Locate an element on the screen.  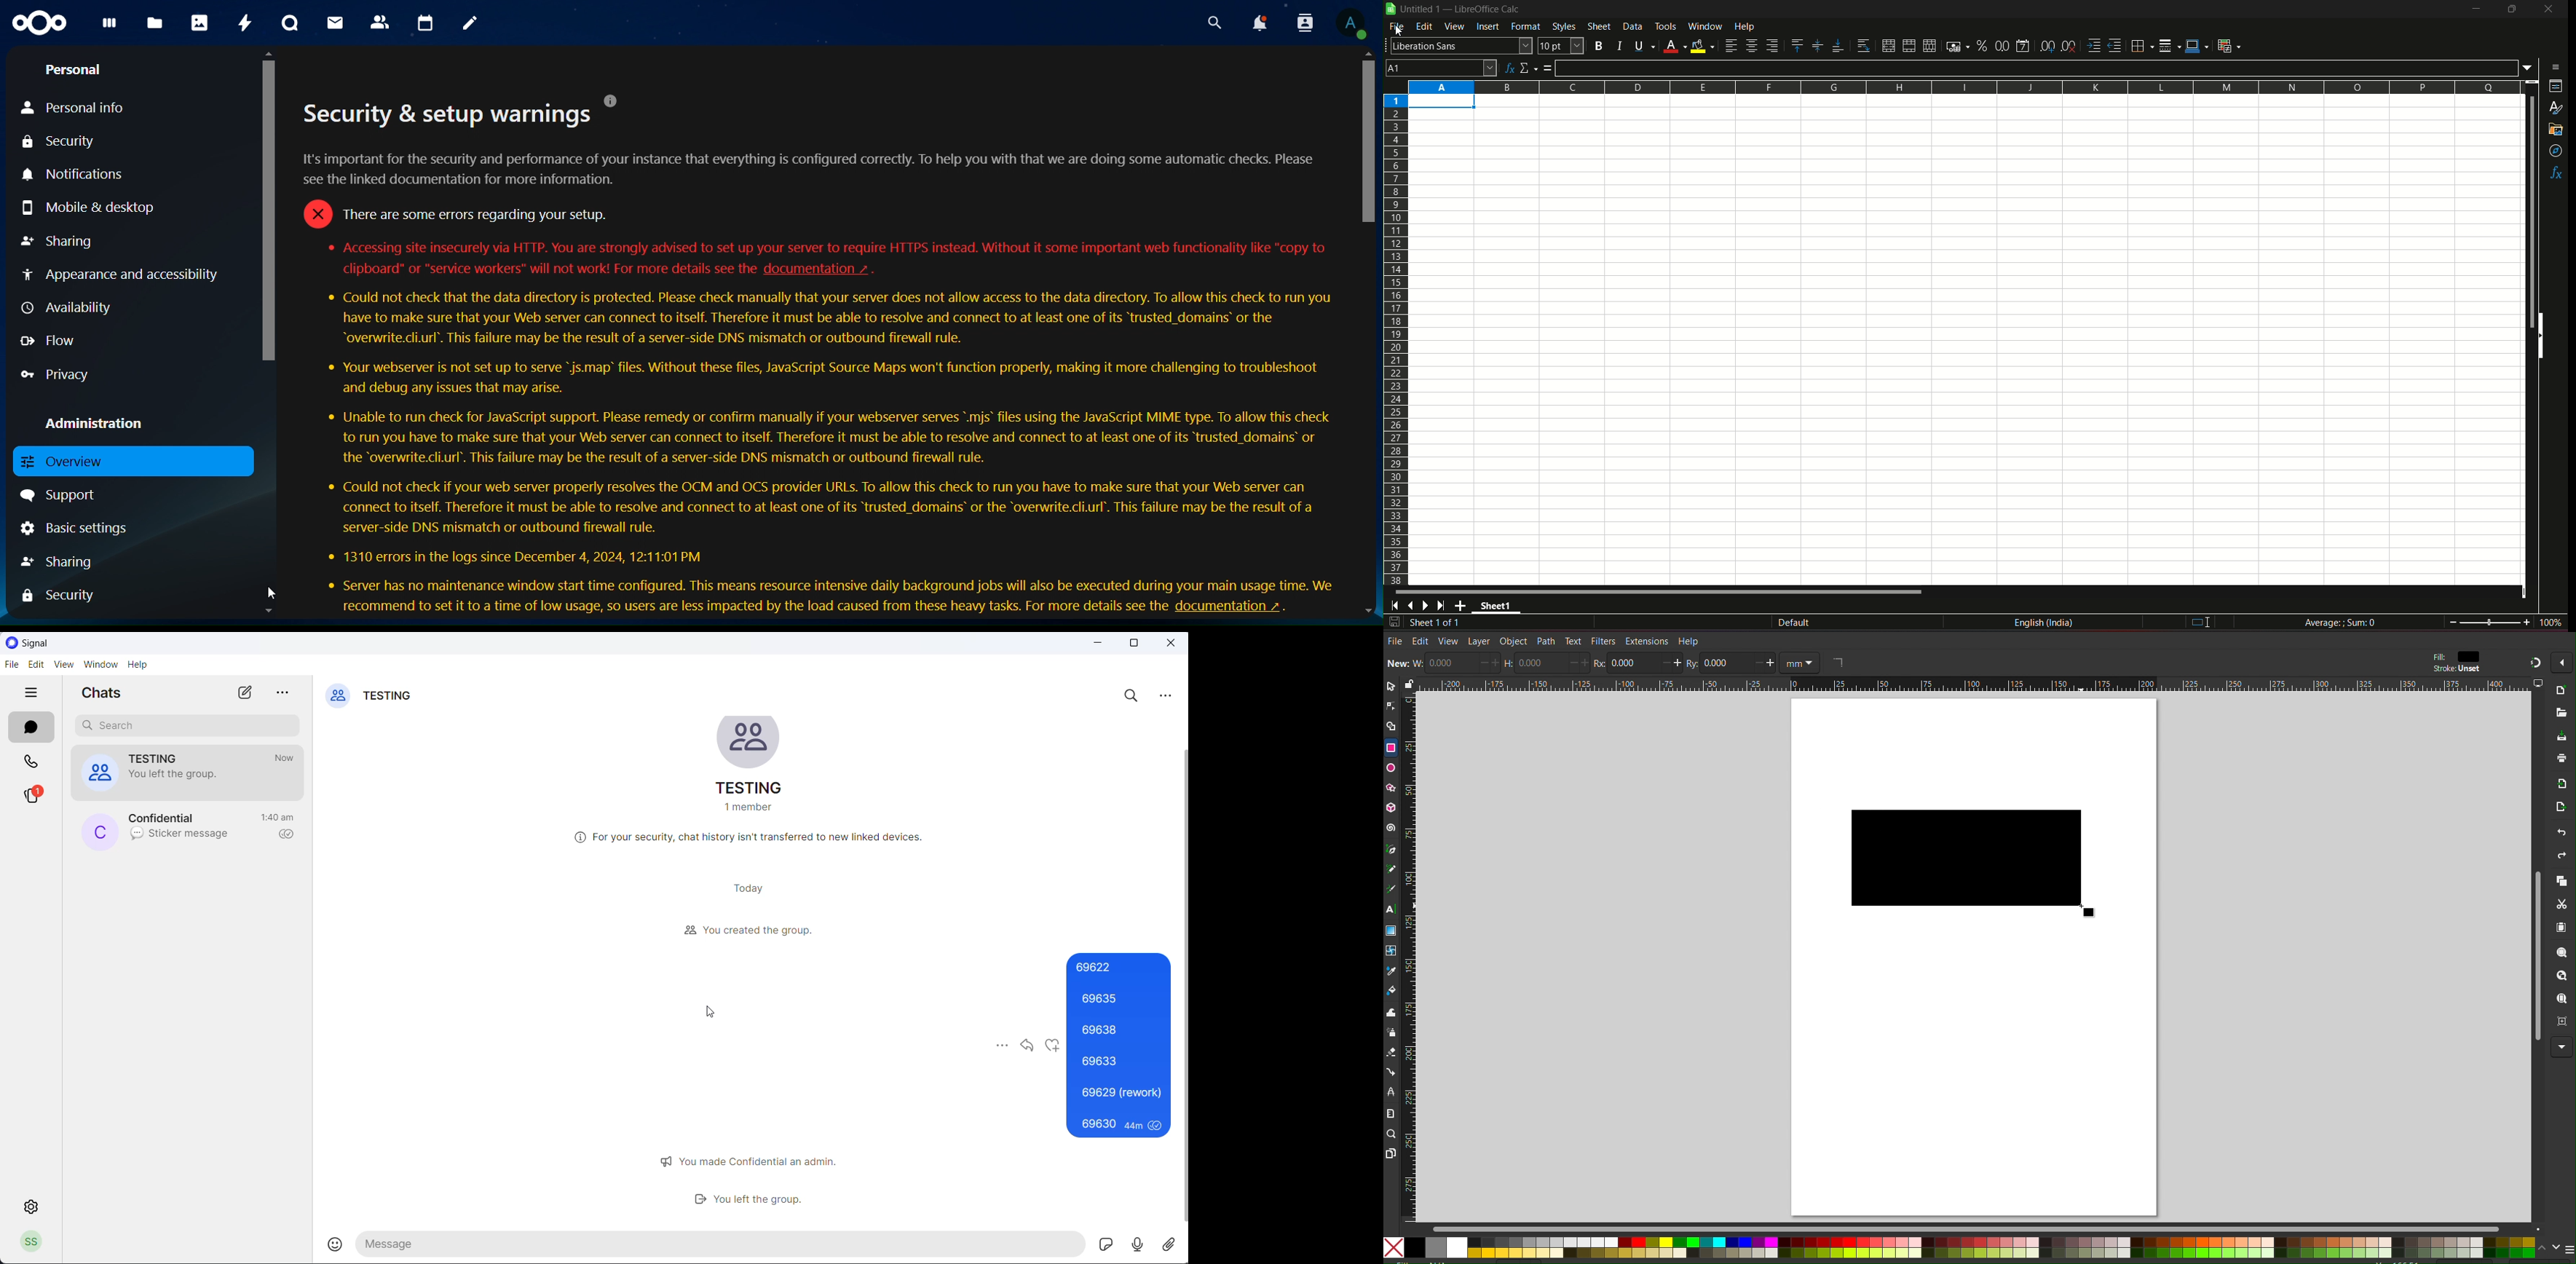
privacy is located at coordinates (61, 375).